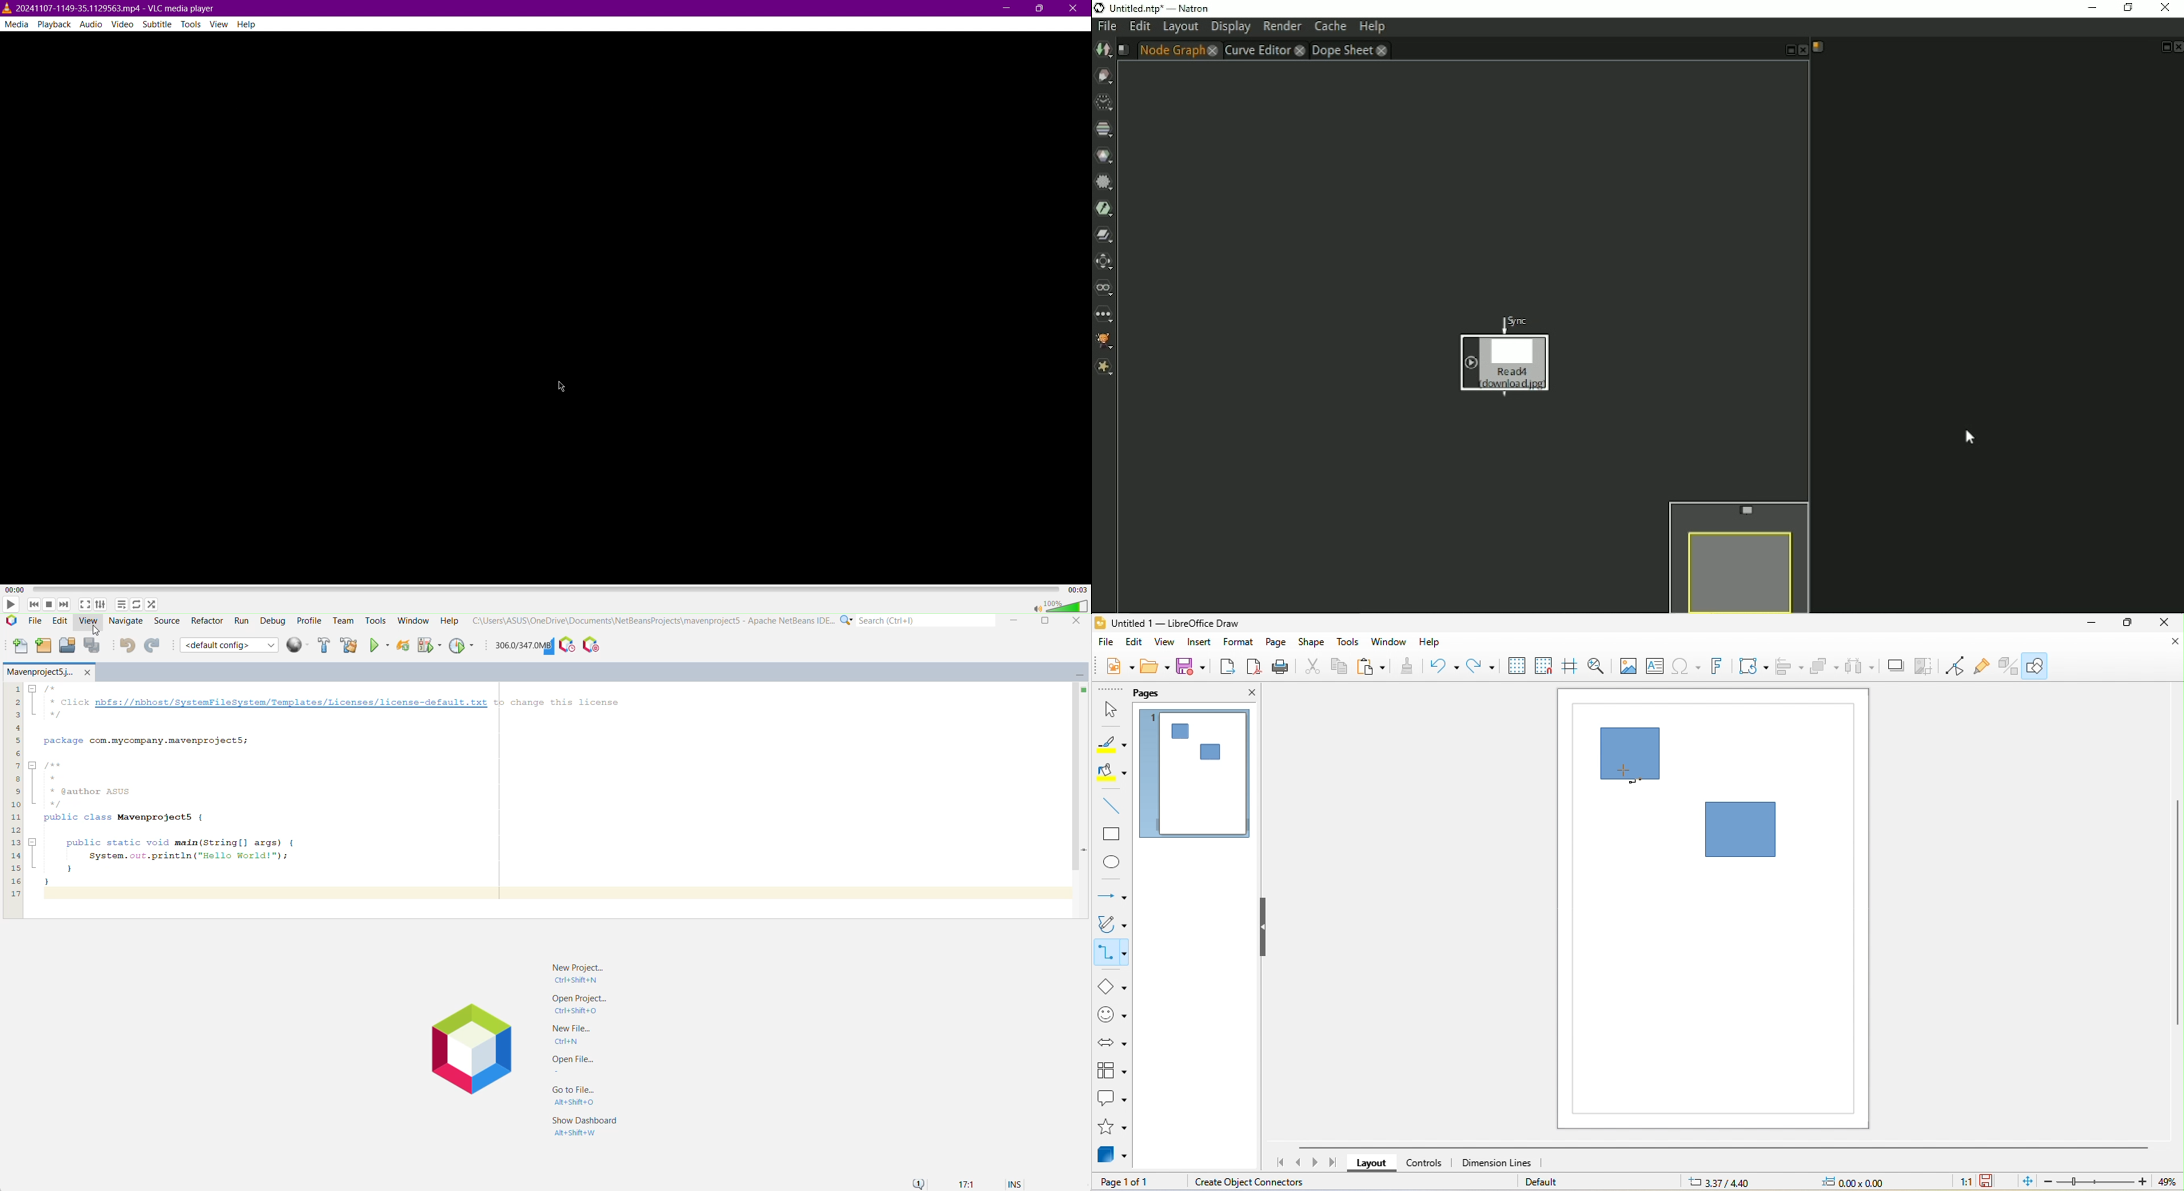 Image resolution: width=2184 pixels, height=1204 pixels. What do you see at coordinates (1171, 623) in the screenshot?
I see `untitled 1-libre office draw` at bounding box center [1171, 623].